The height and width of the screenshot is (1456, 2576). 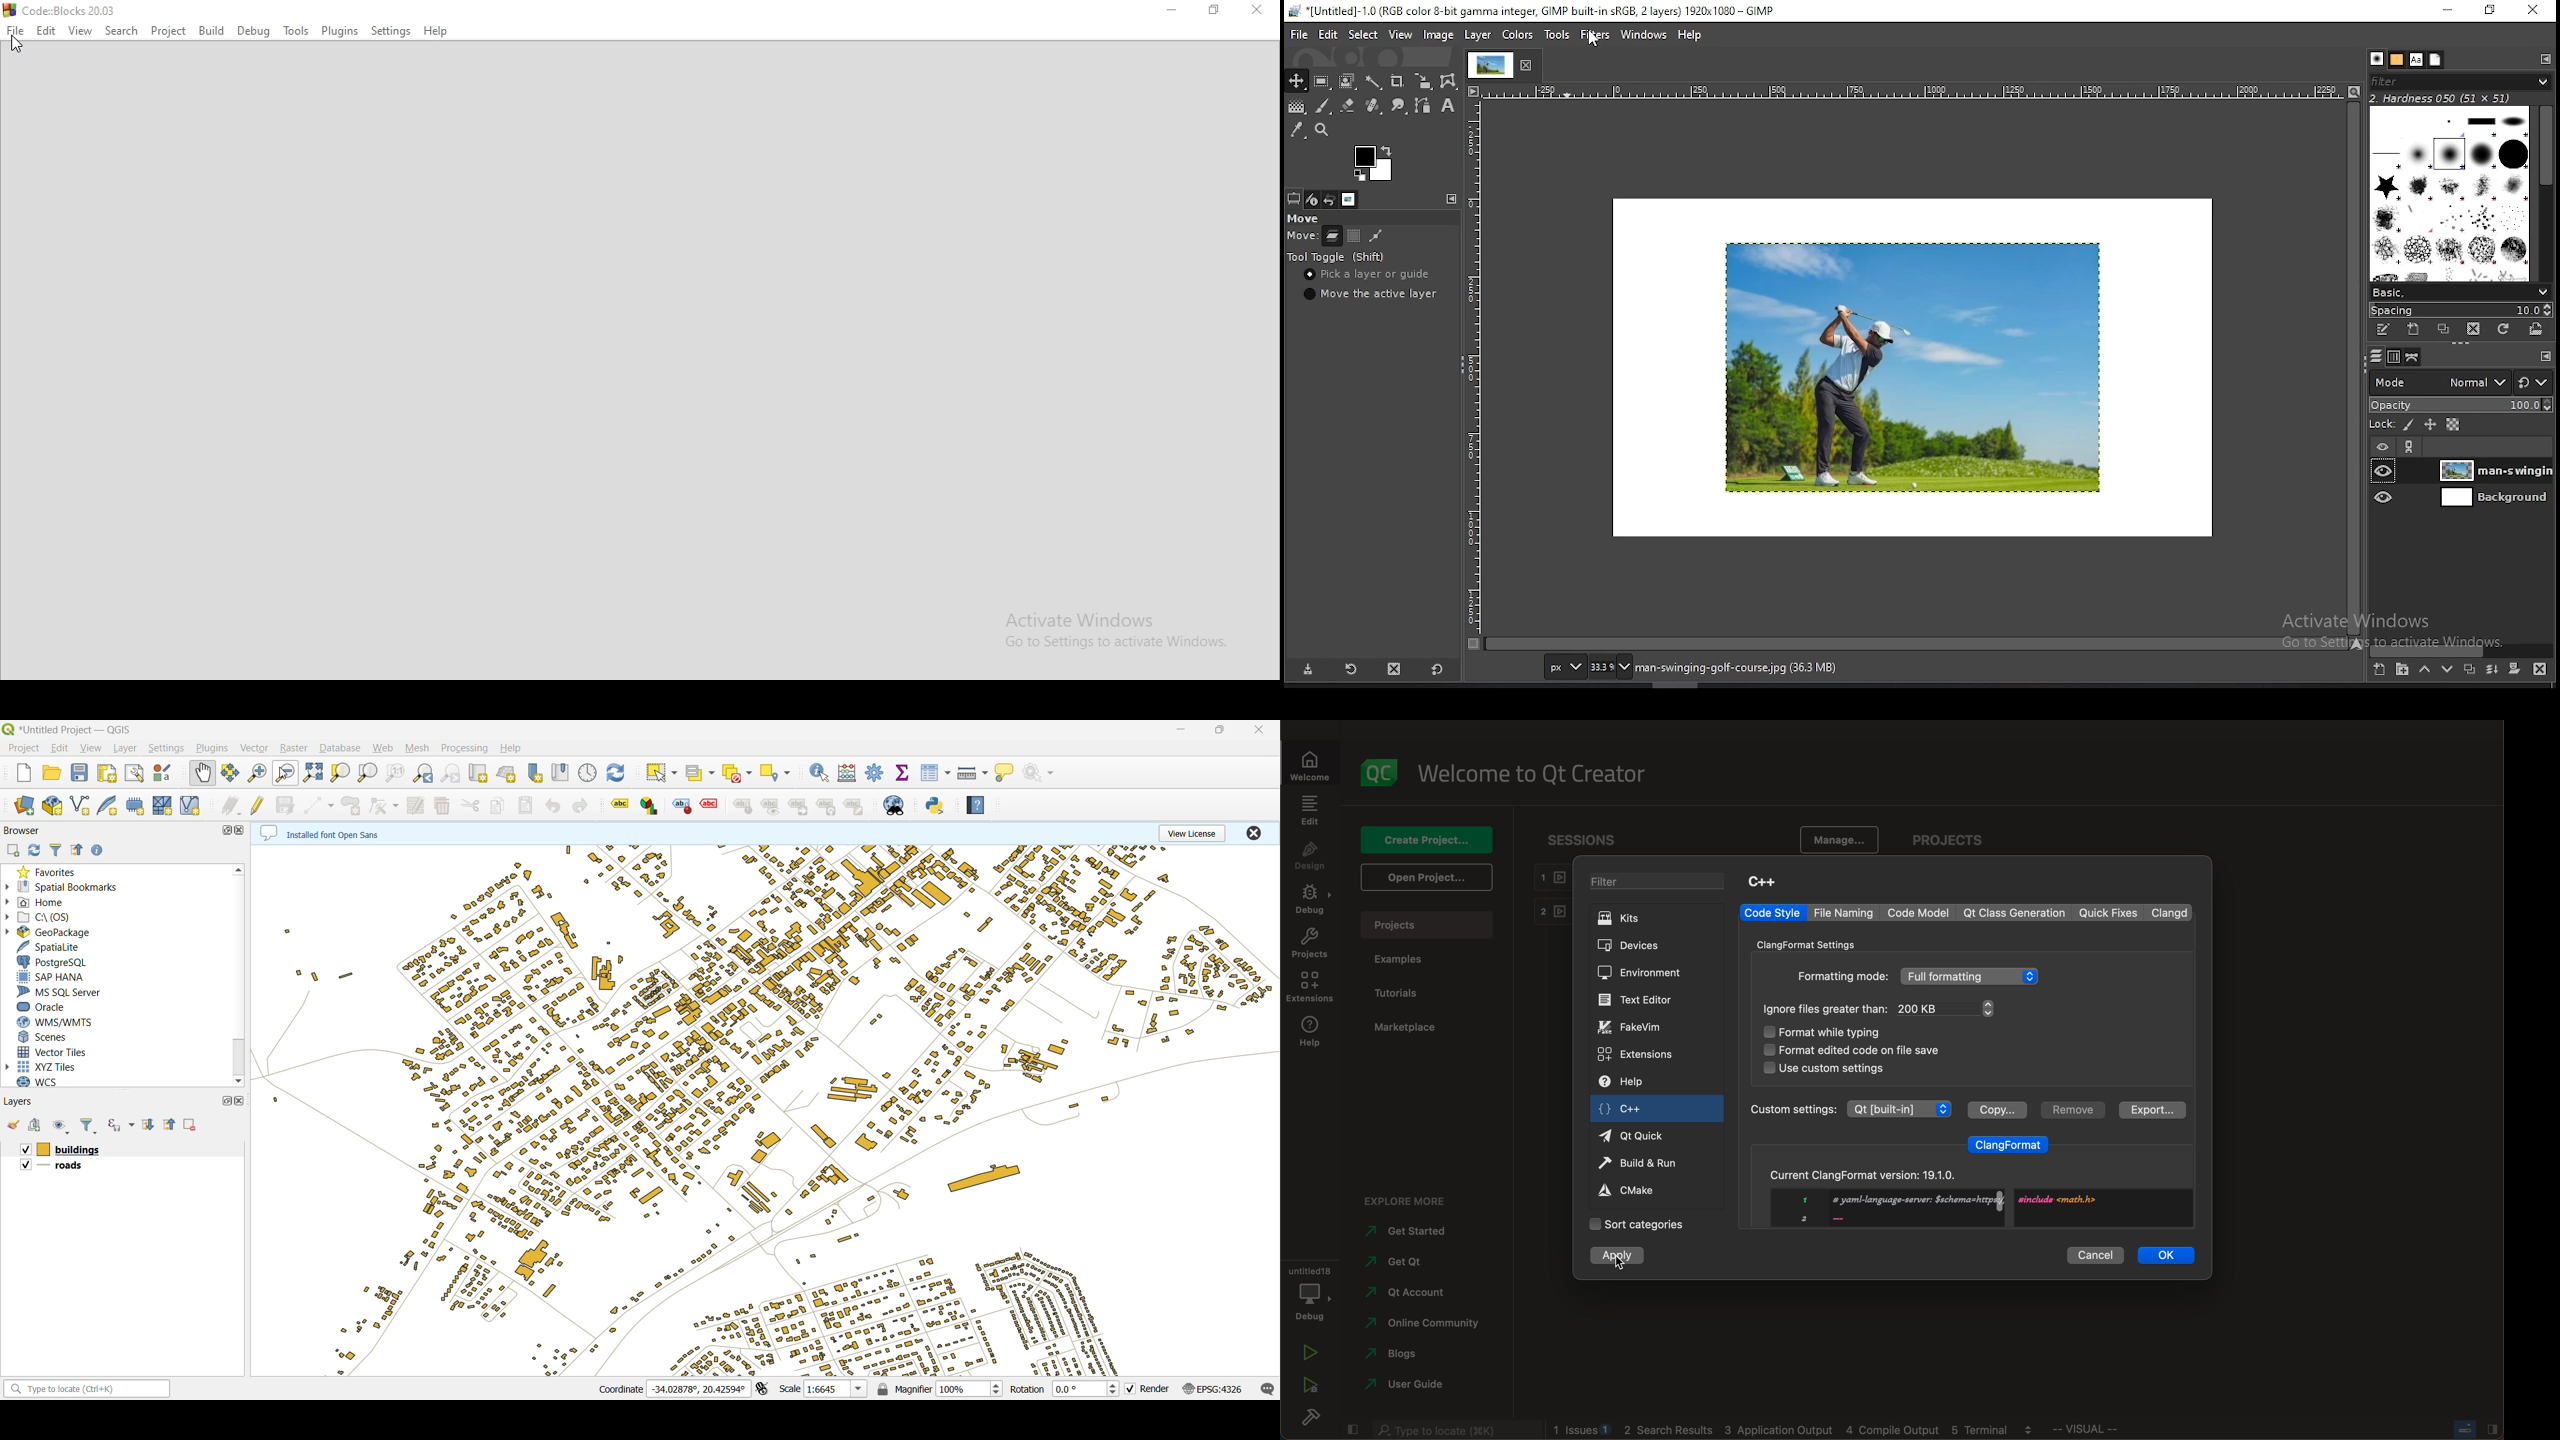 What do you see at coordinates (55, 807) in the screenshot?
I see `new geopackage layer` at bounding box center [55, 807].